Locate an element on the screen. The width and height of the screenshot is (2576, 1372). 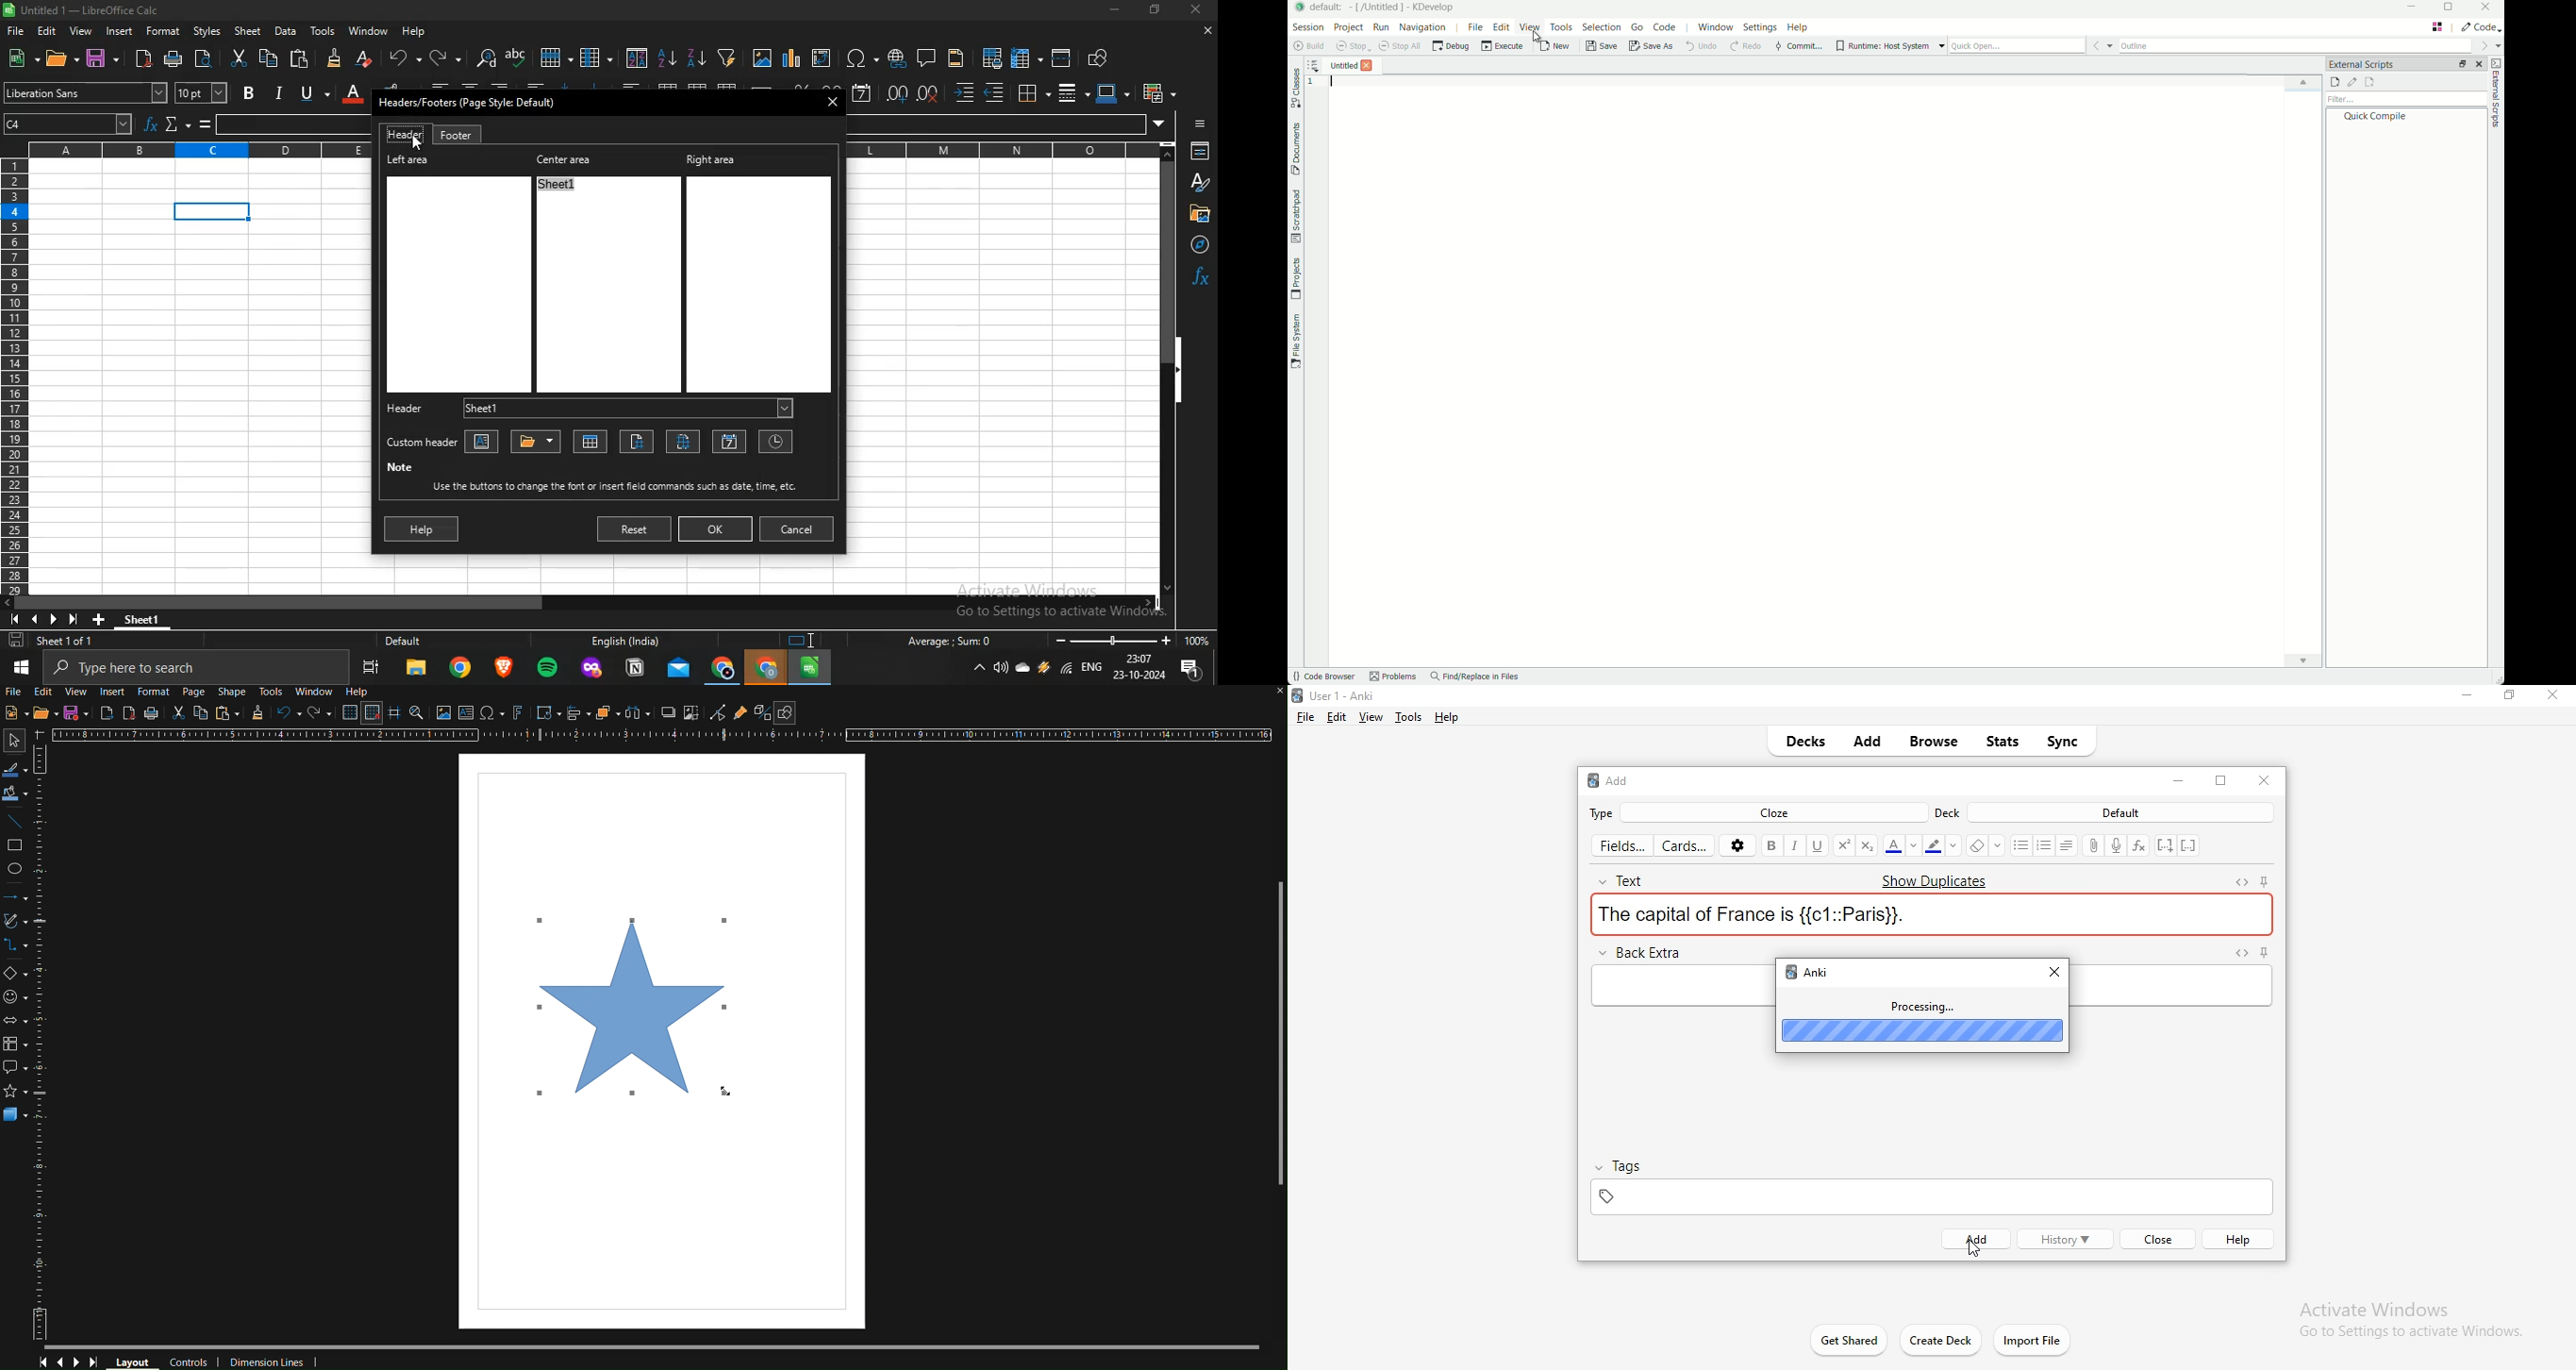
sucscript is located at coordinates (1868, 844).